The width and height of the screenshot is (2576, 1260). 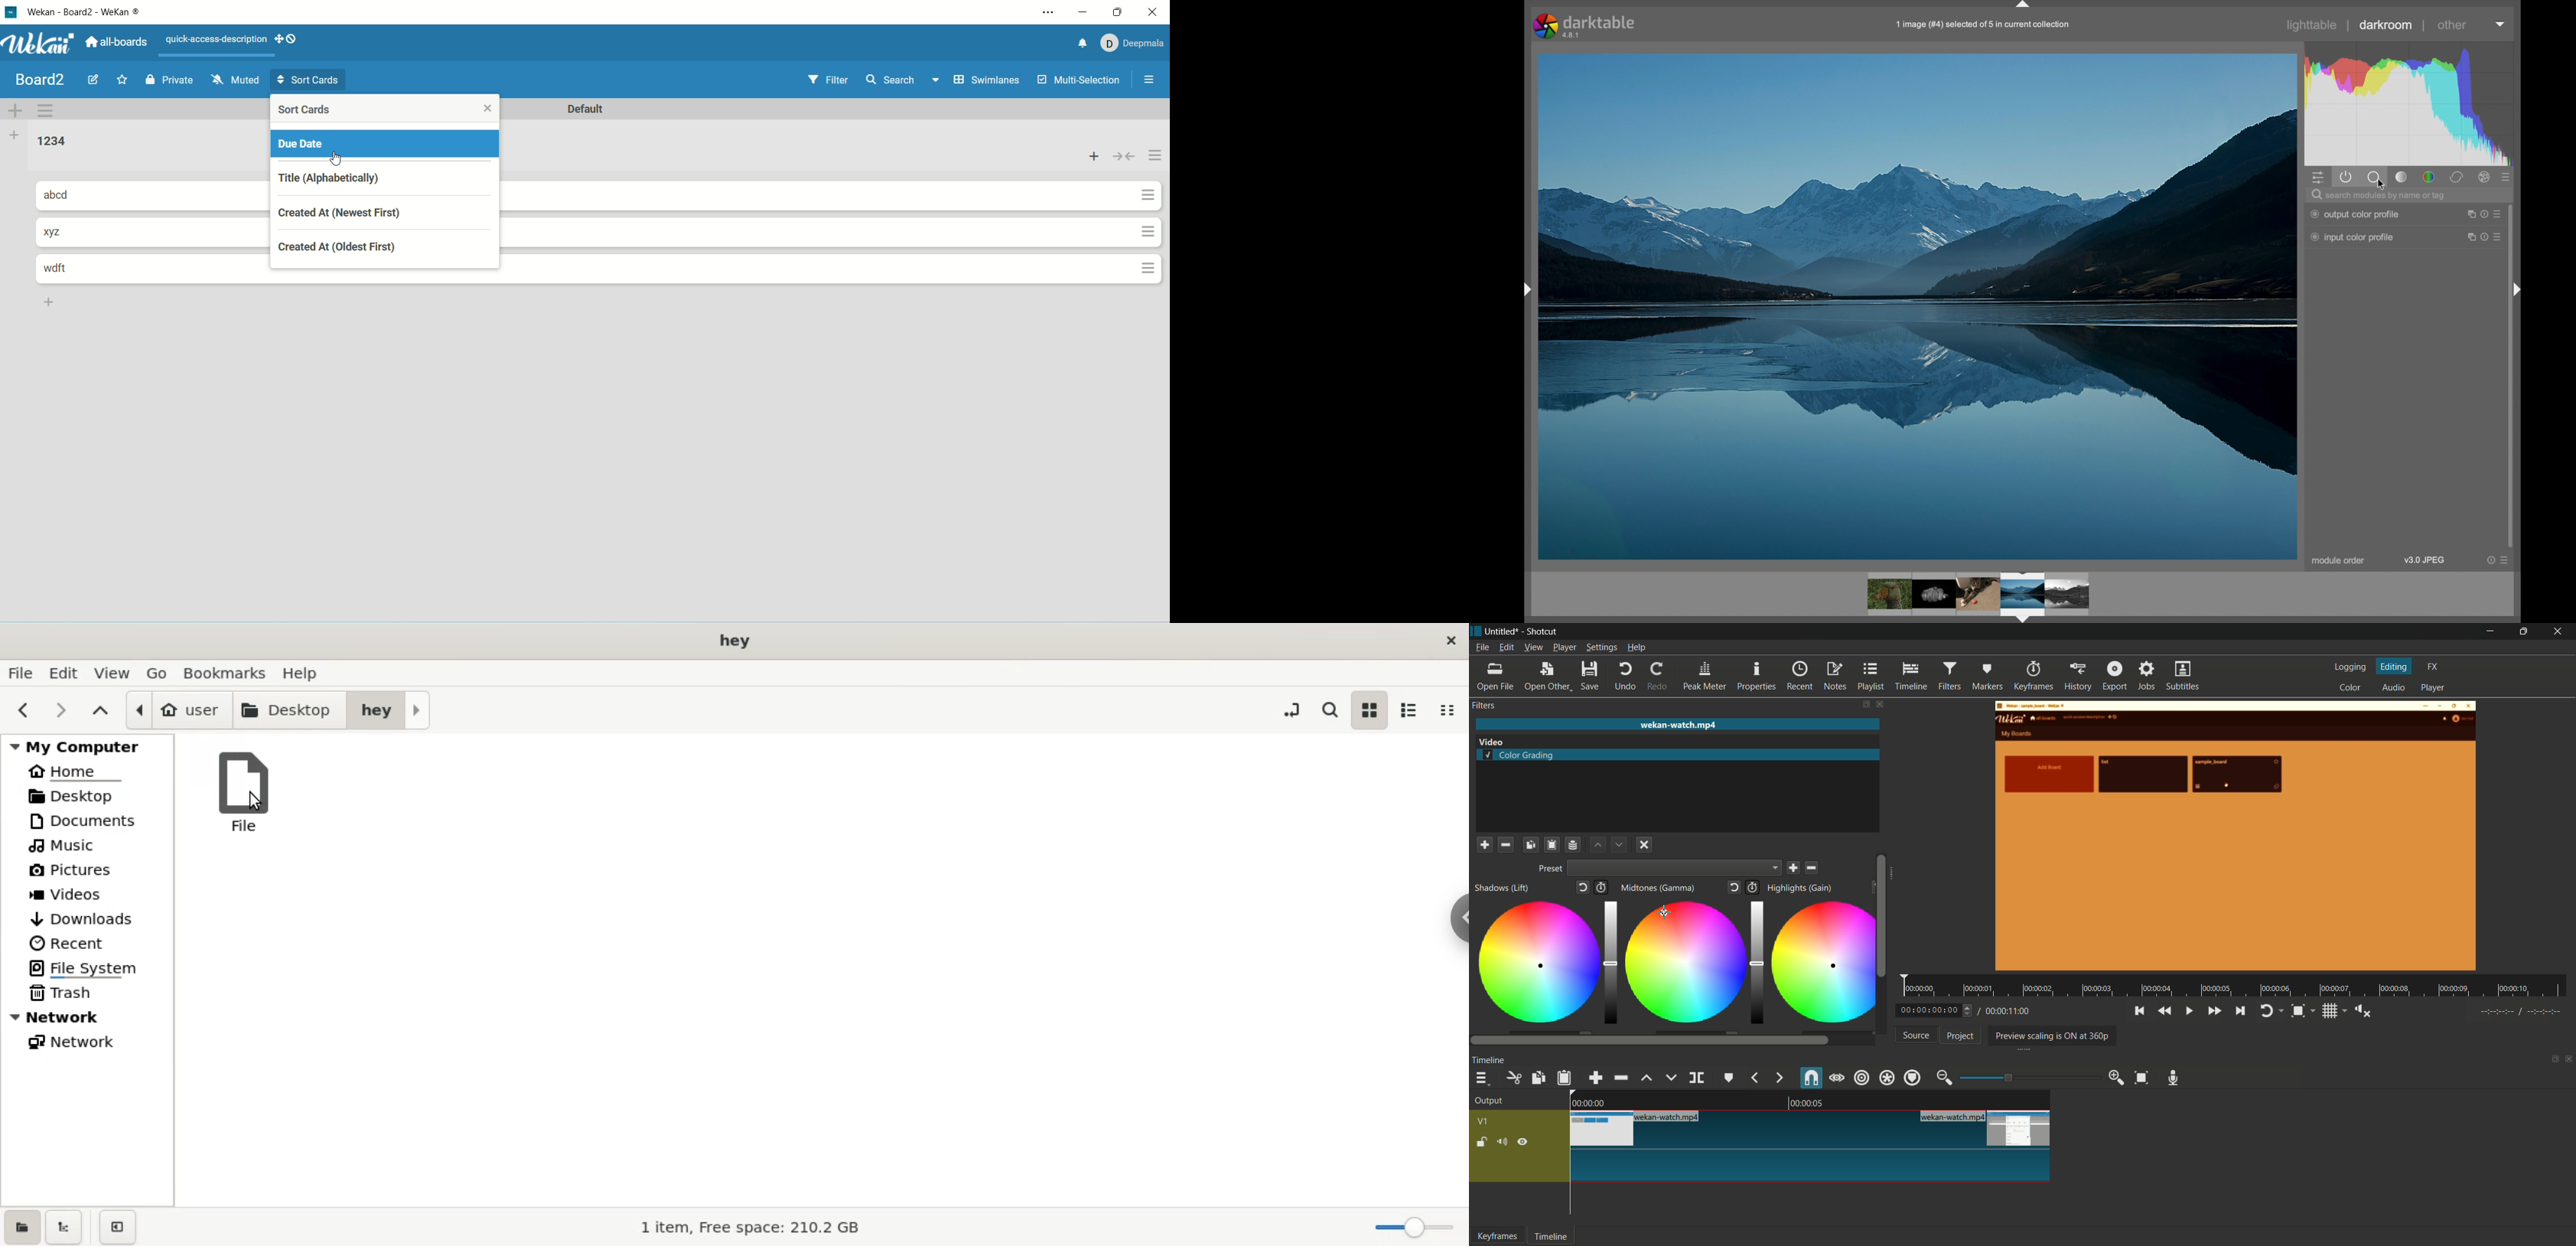 What do you see at coordinates (58, 232) in the screenshot?
I see `card title` at bounding box center [58, 232].